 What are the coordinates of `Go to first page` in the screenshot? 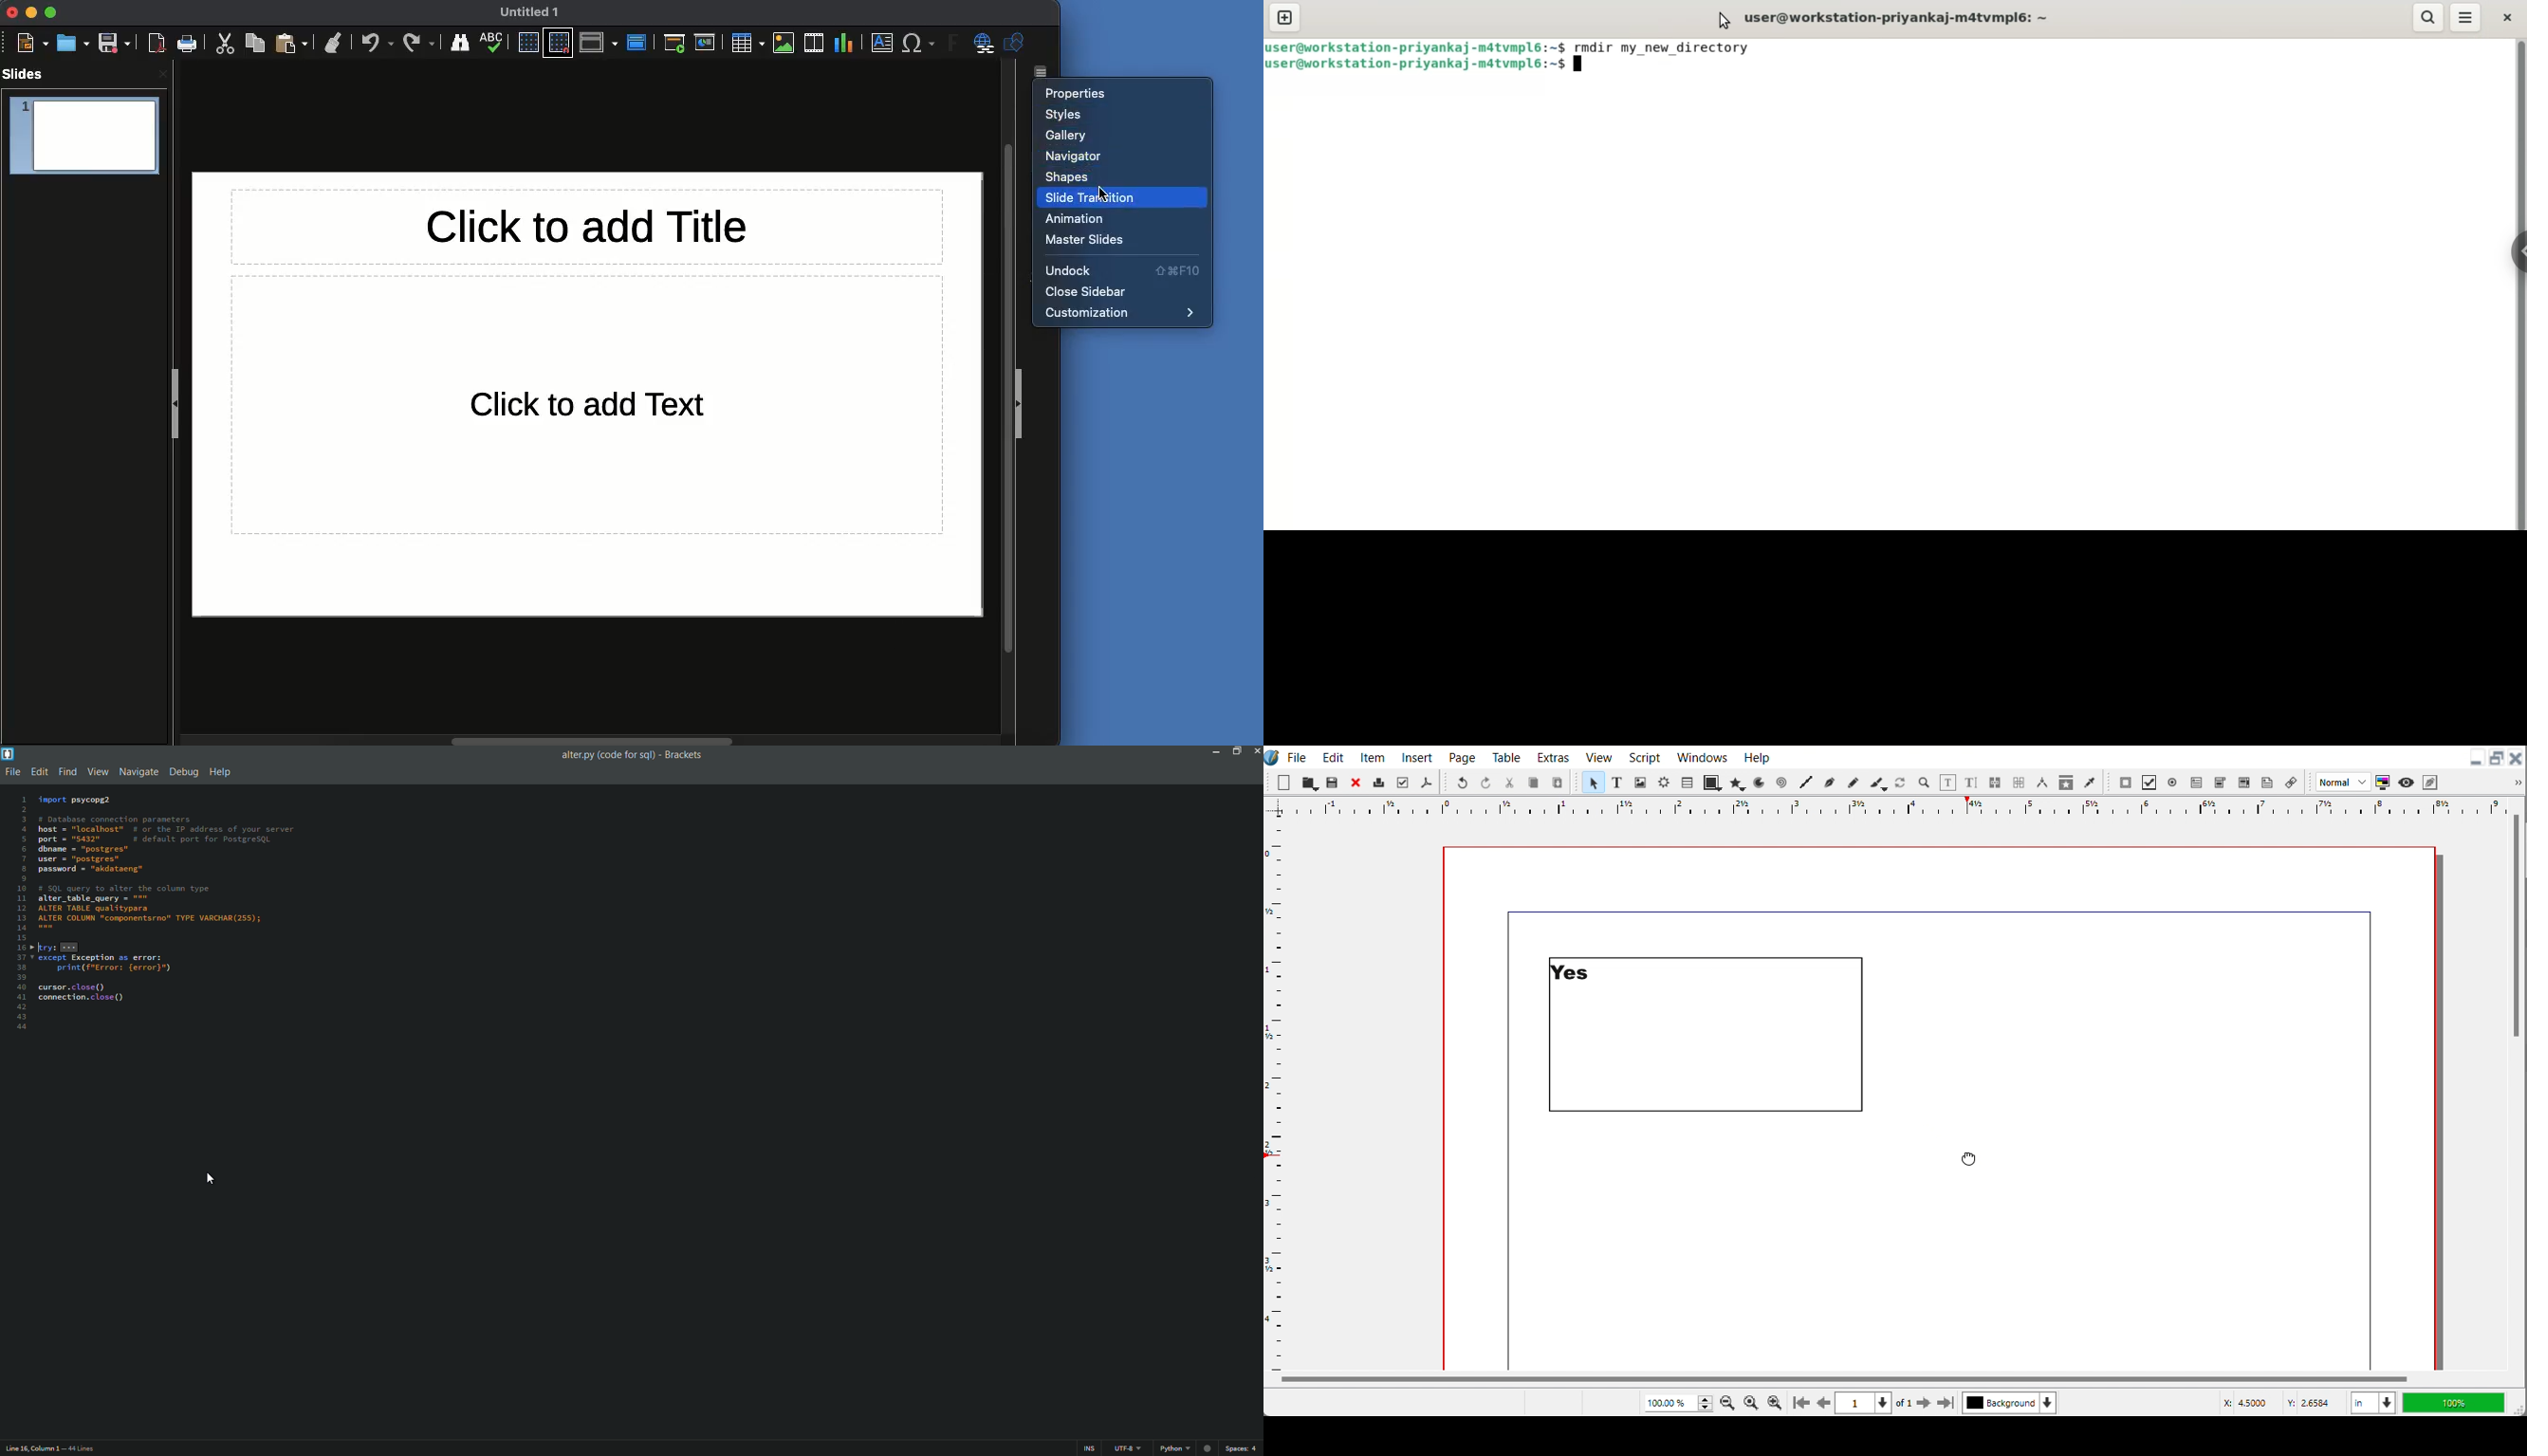 It's located at (1801, 1403).